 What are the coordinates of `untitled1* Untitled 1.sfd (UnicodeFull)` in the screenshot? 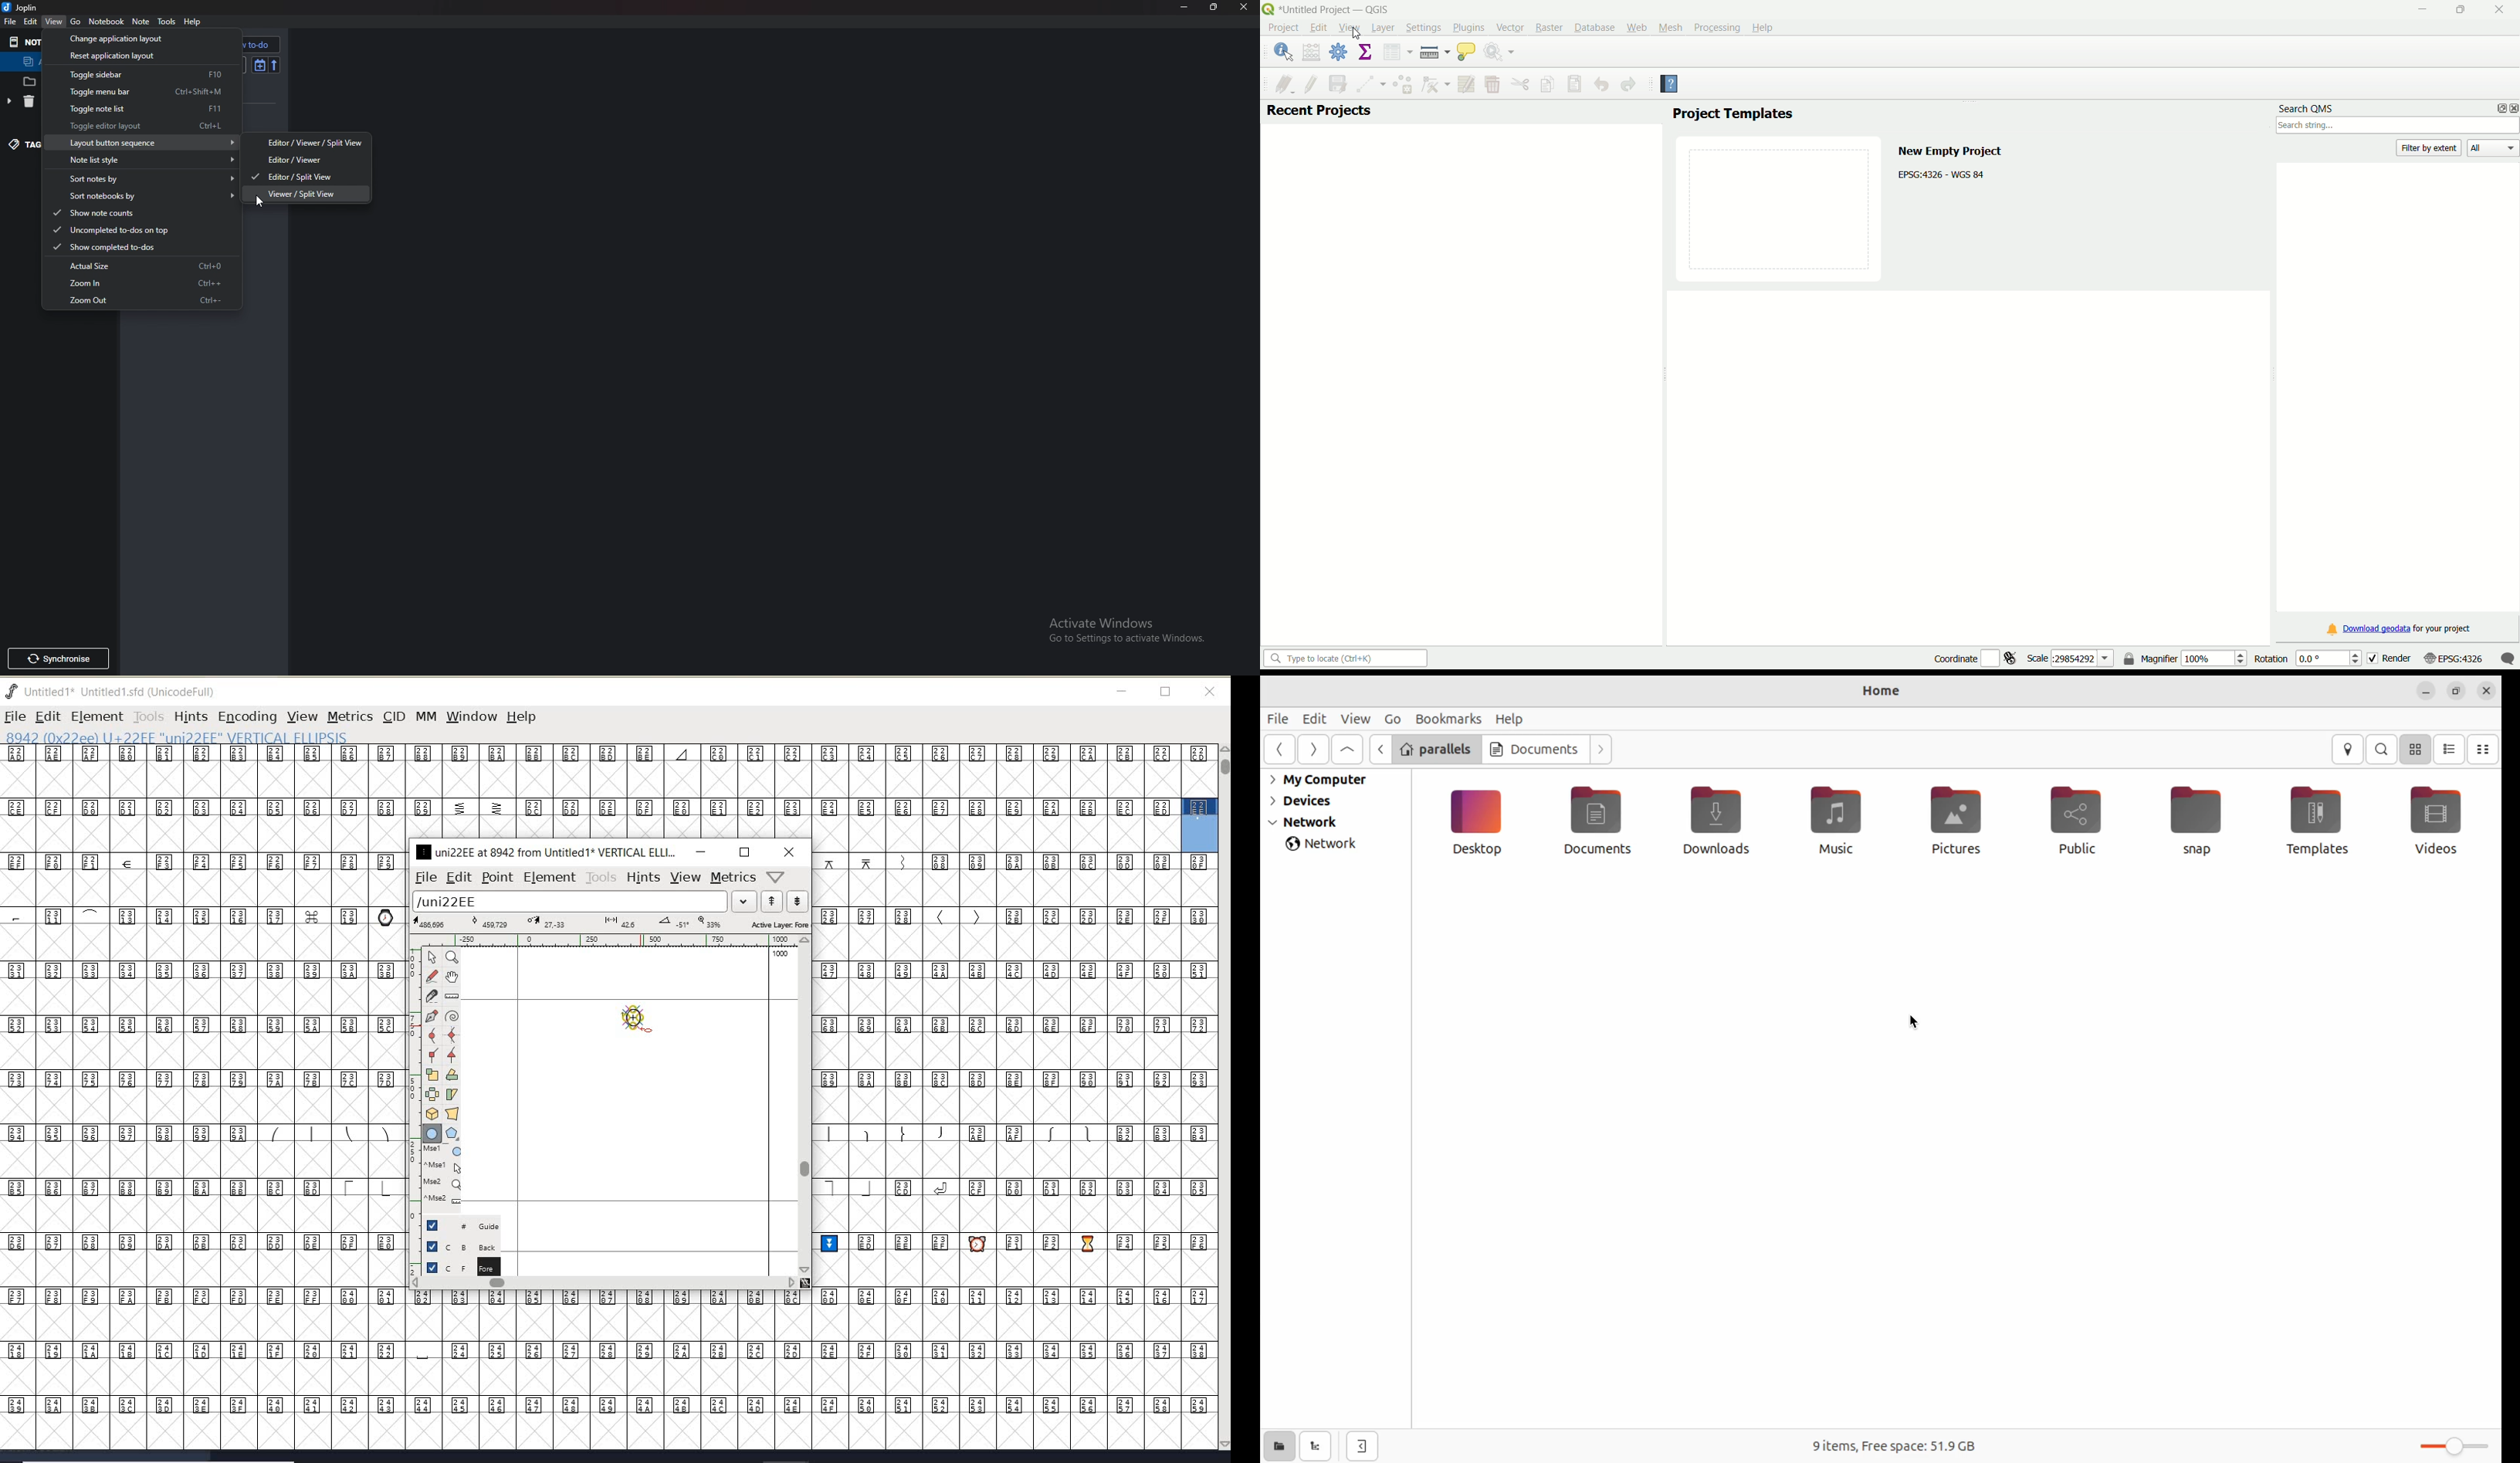 It's located at (127, 690).